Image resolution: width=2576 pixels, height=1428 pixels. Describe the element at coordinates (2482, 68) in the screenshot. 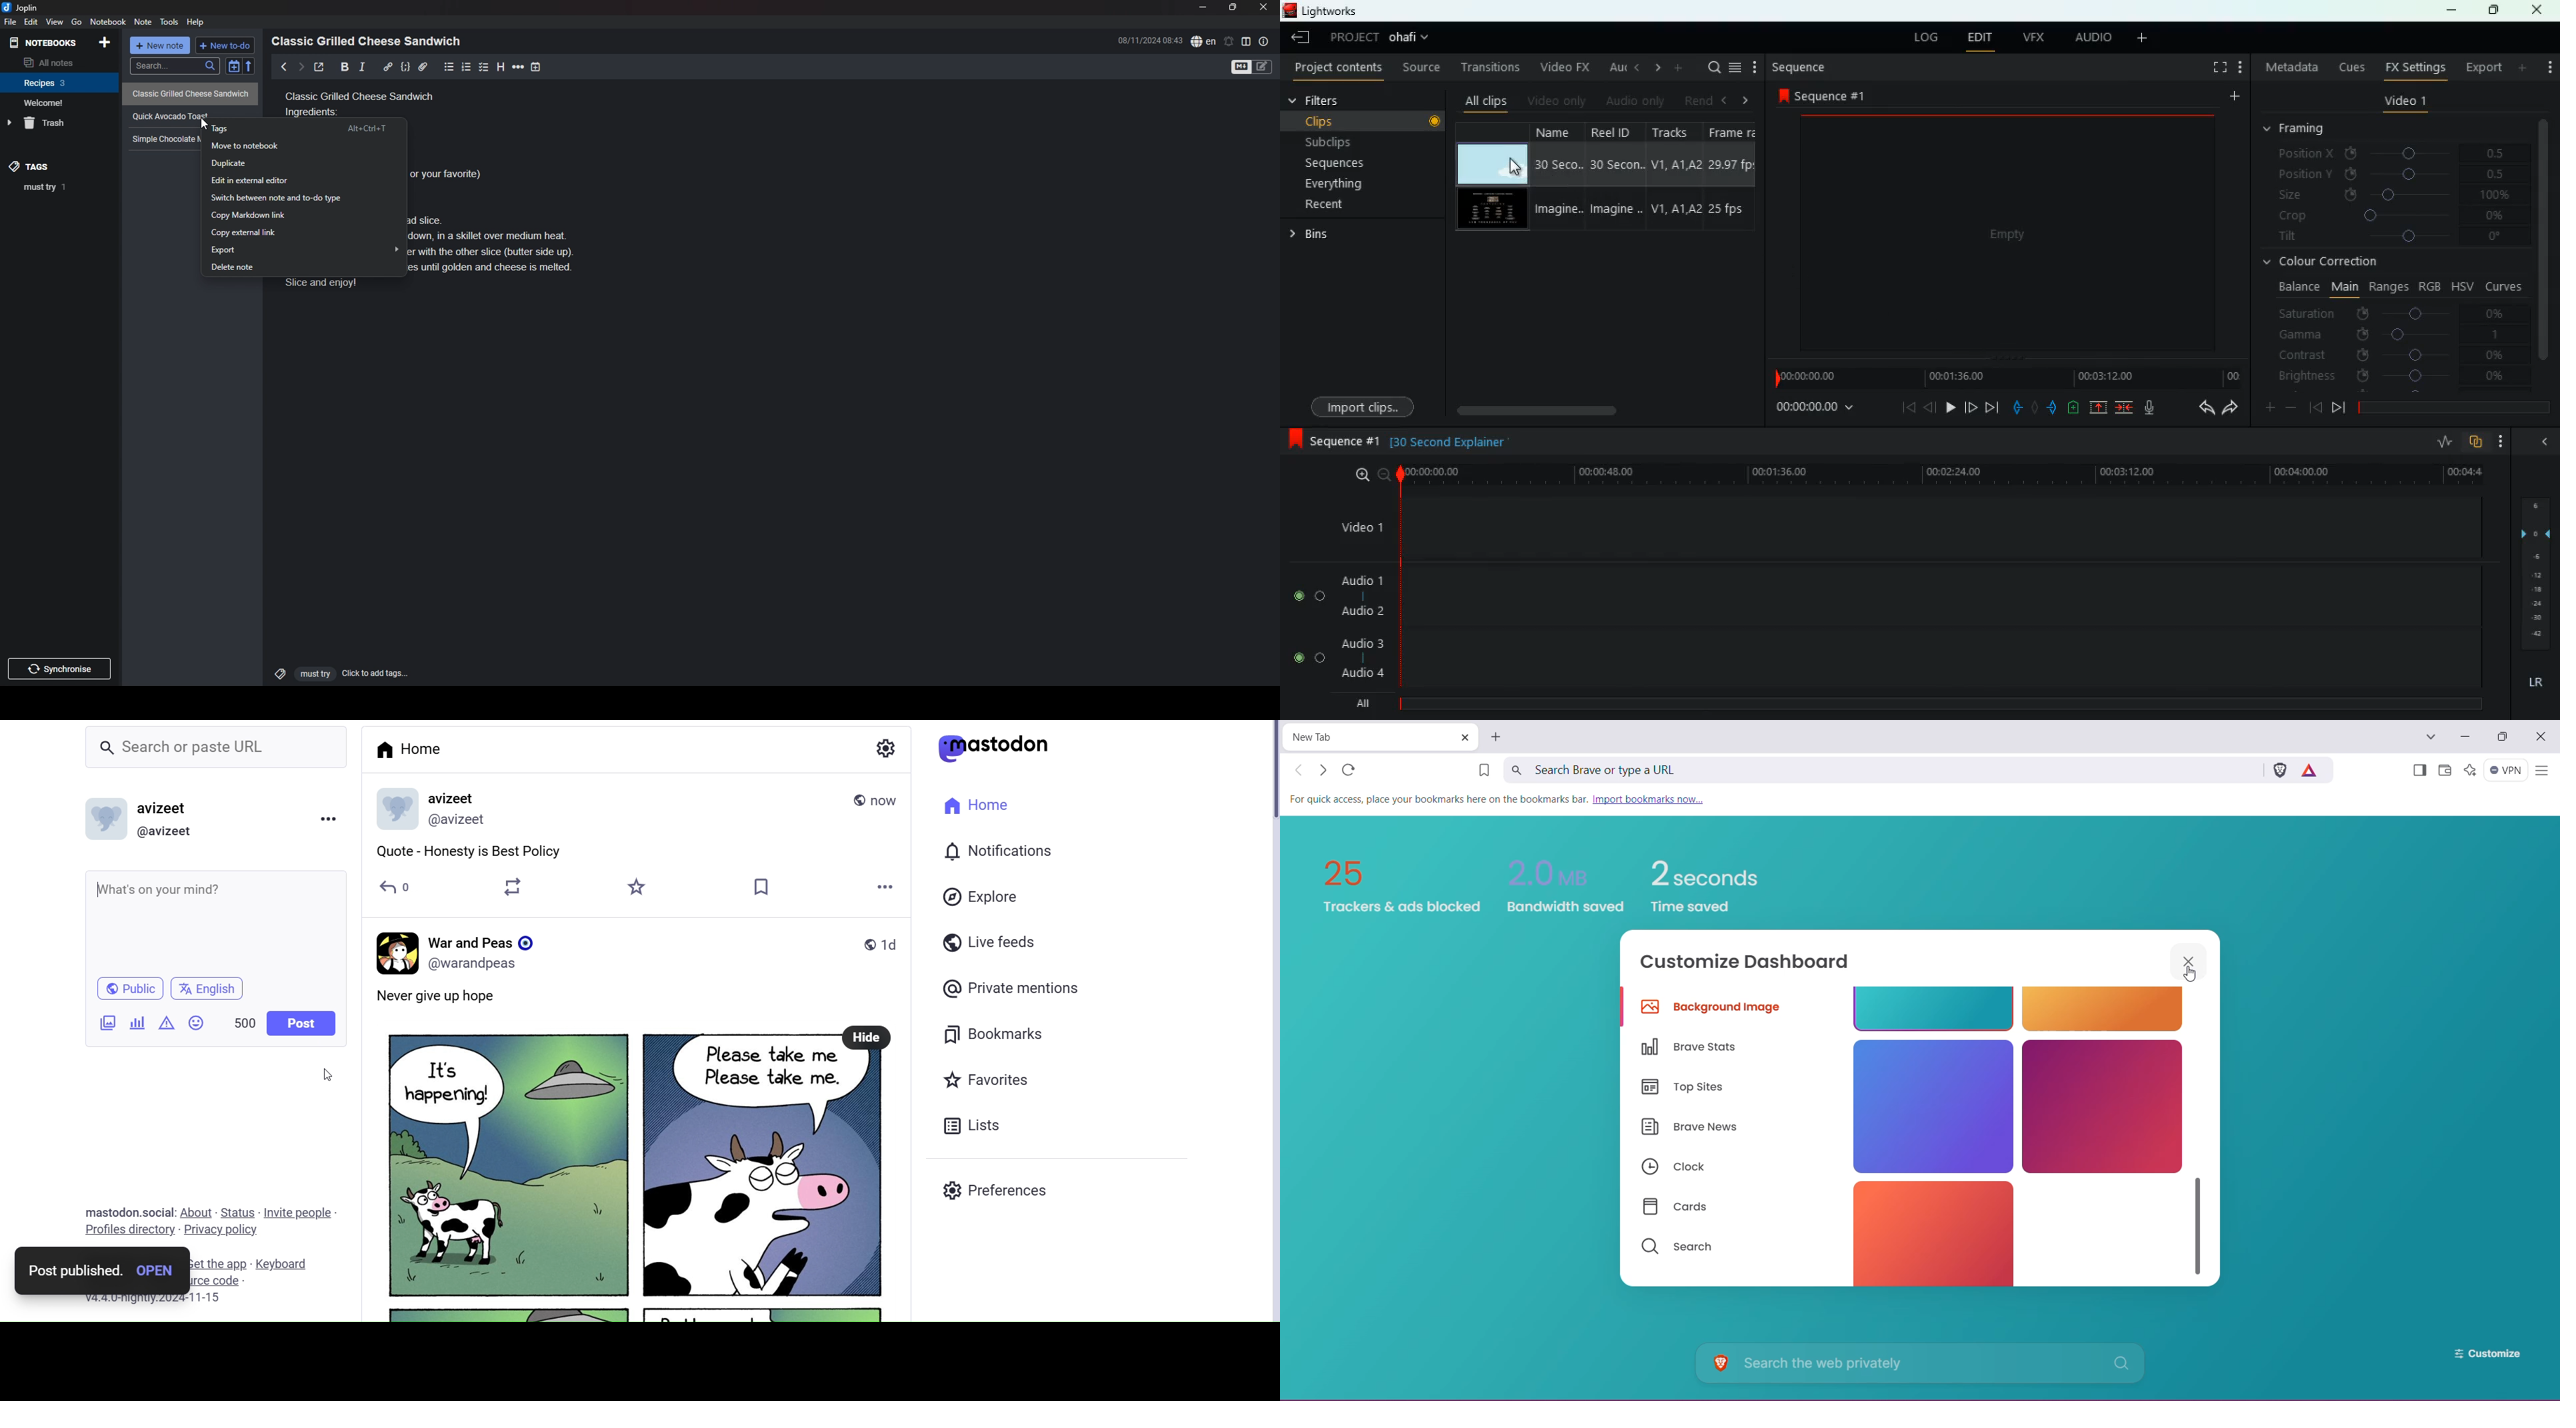

I see `export` at that location.